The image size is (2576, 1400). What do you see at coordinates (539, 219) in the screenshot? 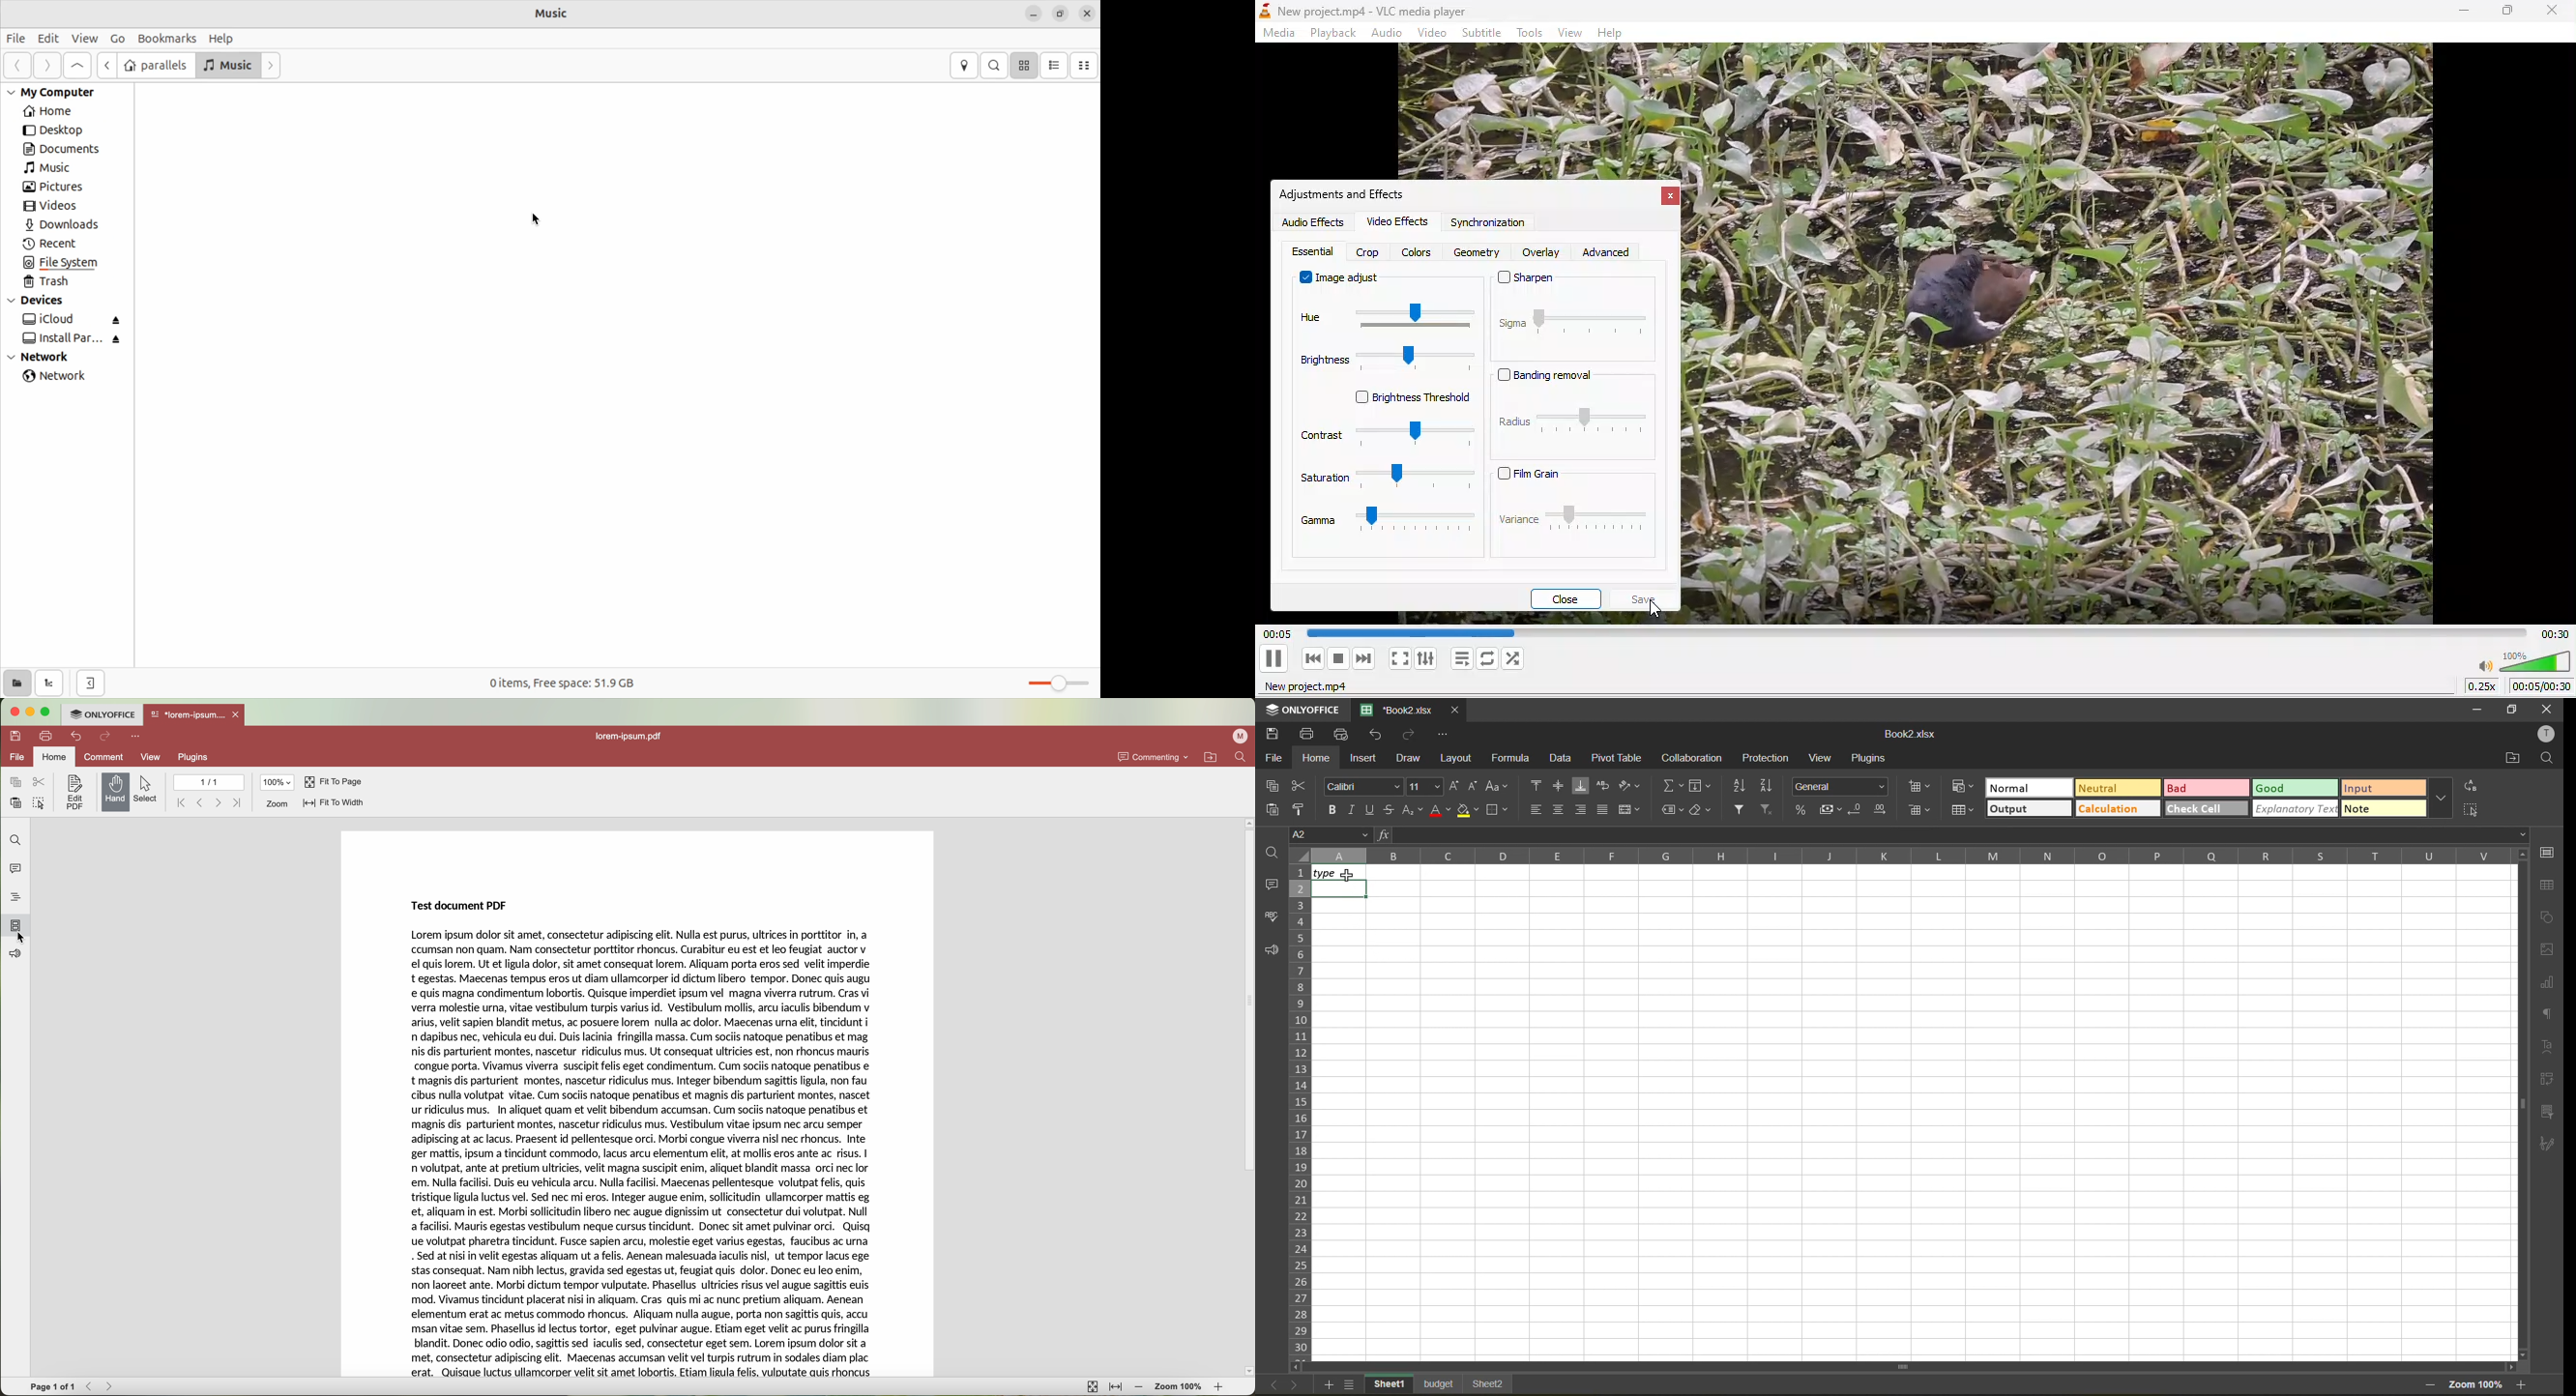
I see `cursor` at bounding box center [539, 219].